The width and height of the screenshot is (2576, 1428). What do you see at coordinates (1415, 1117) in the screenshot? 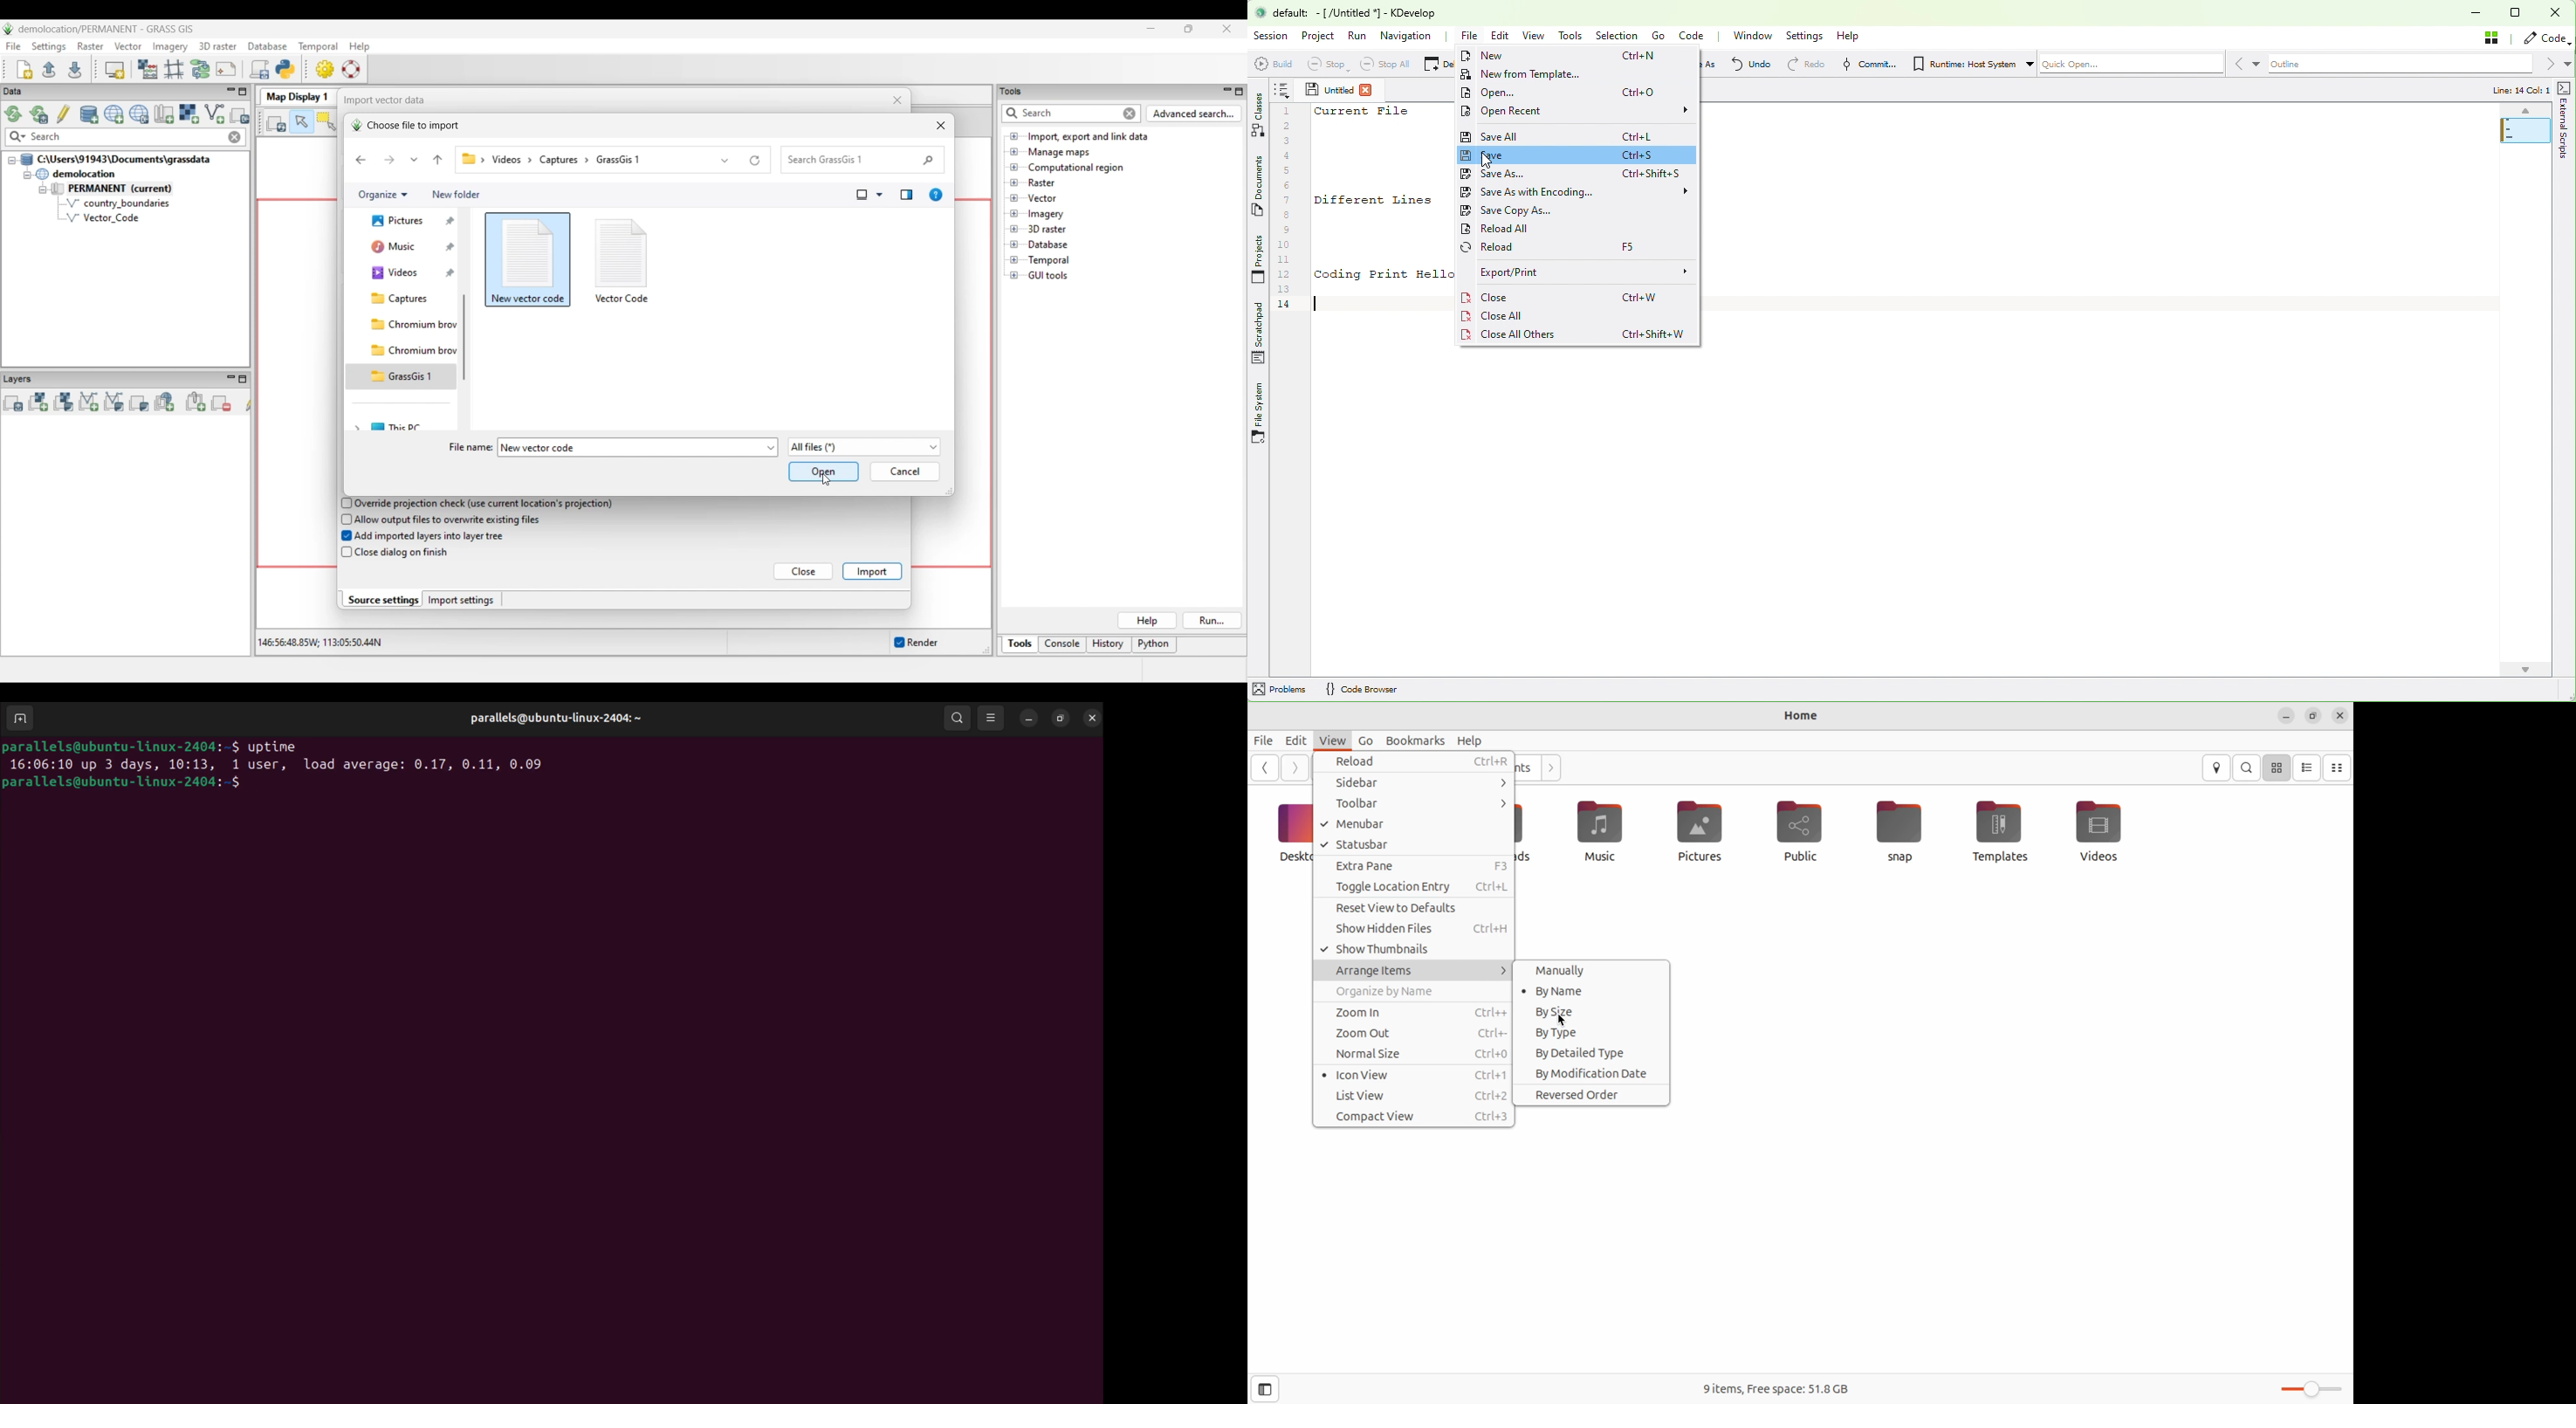
I see `compact view` at bounding box center [1415, 1117].